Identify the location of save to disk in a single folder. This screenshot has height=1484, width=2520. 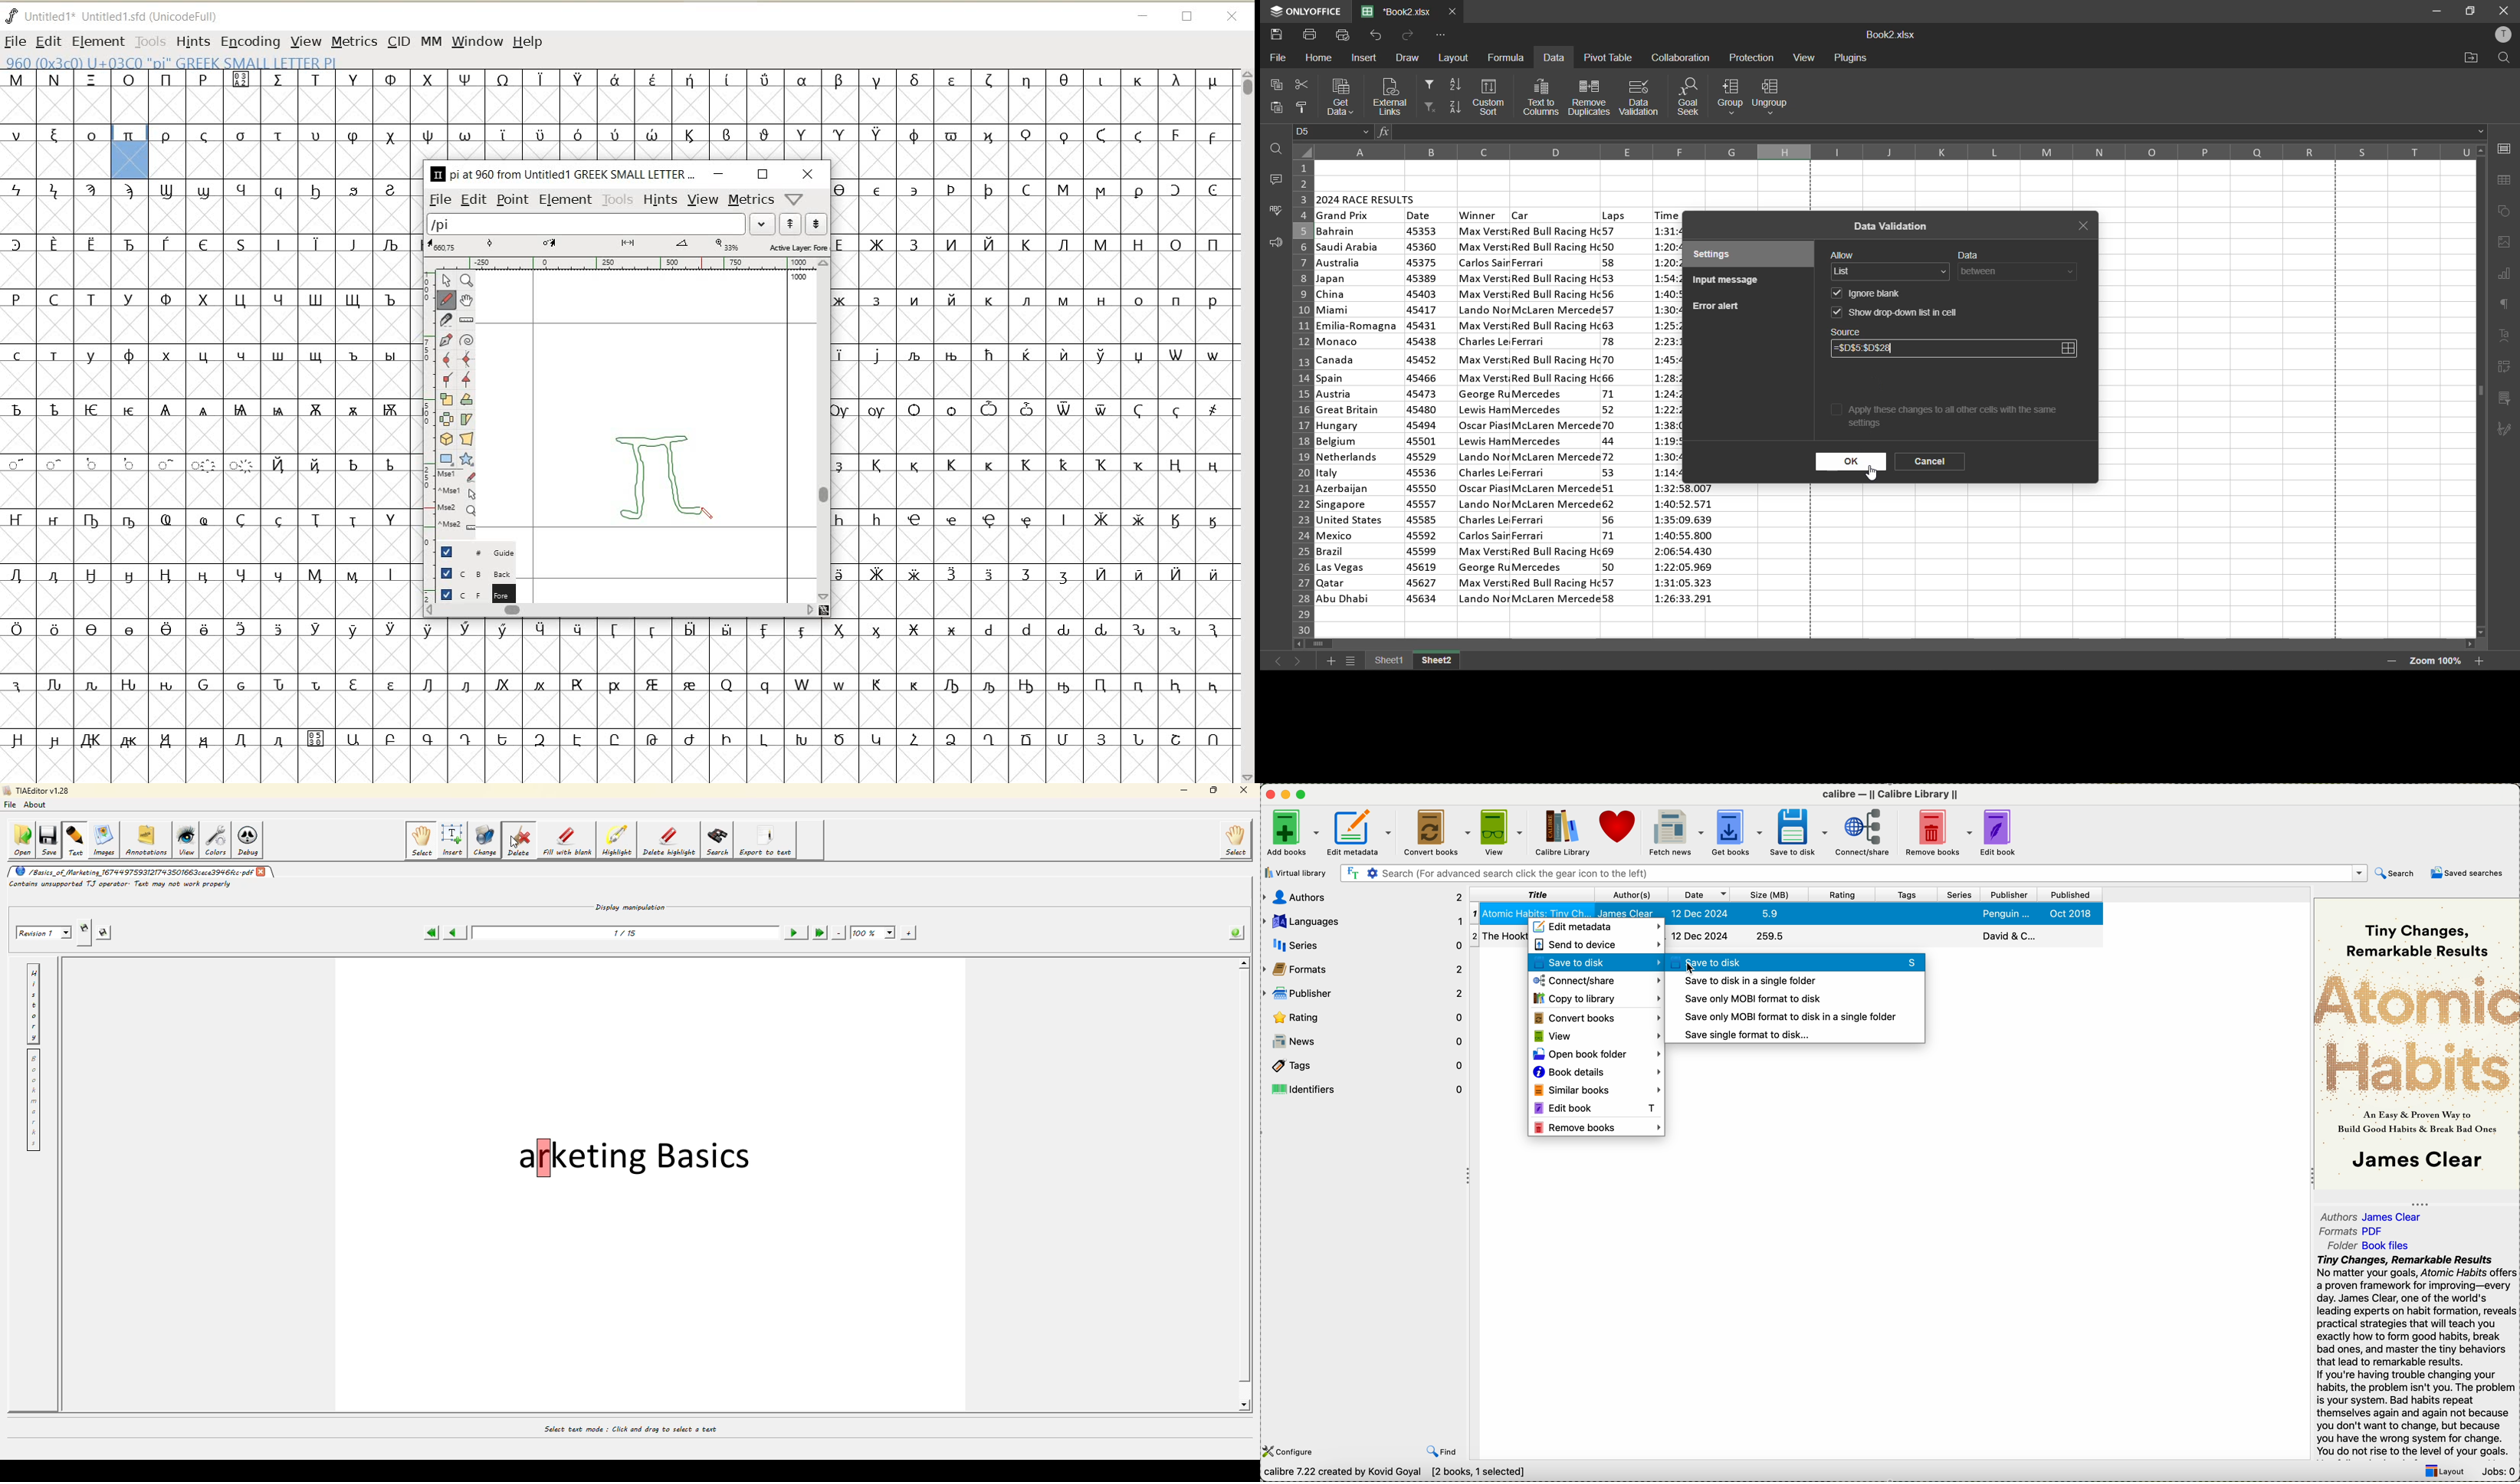
(1750, 980).